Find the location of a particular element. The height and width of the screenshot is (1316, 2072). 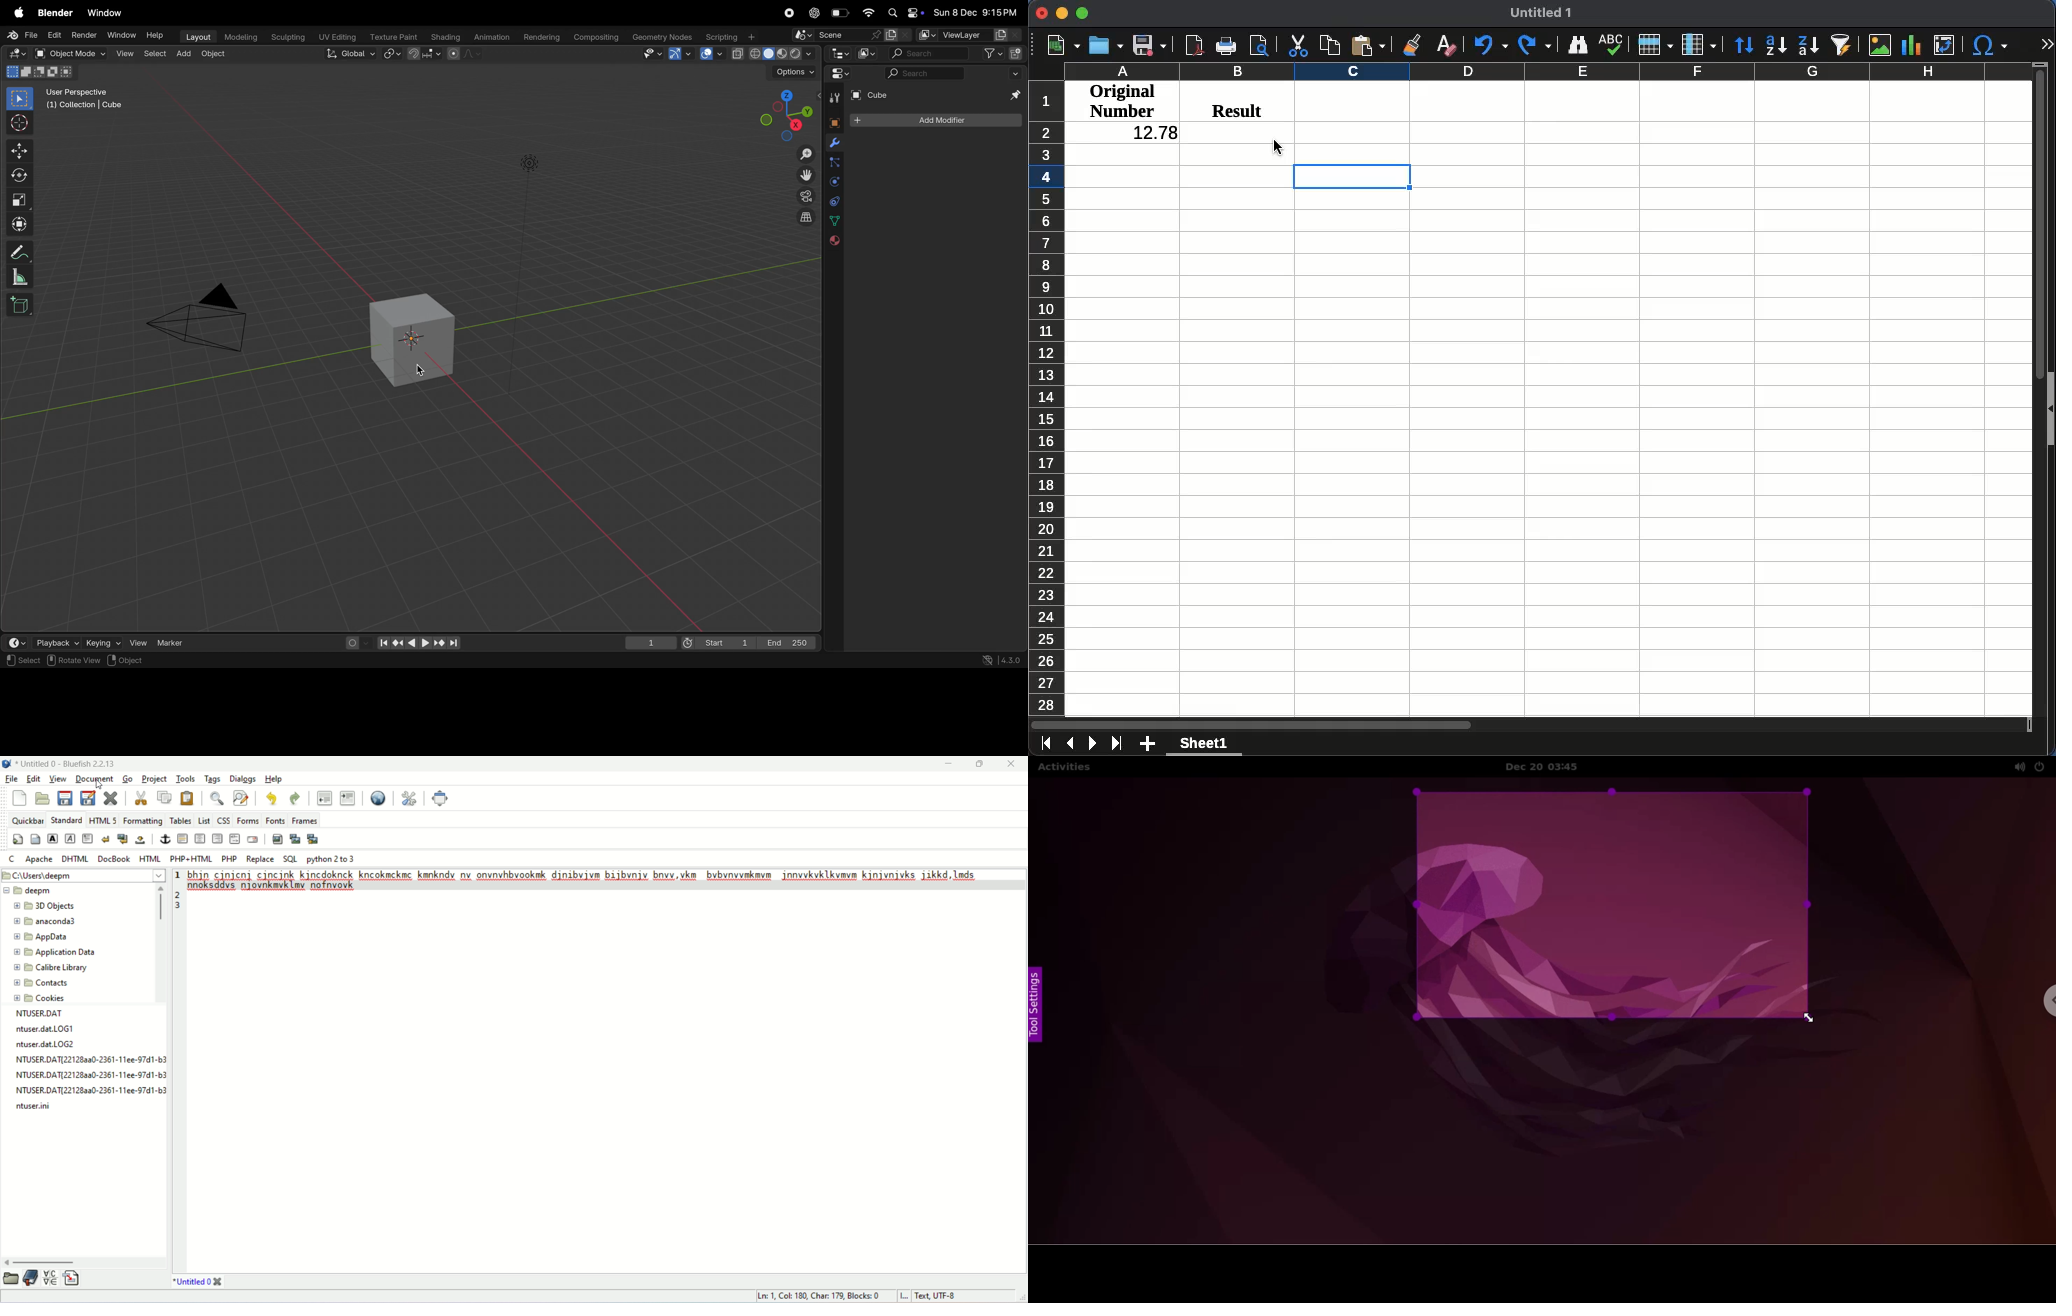

maximize is located at coordinates (982, 763).